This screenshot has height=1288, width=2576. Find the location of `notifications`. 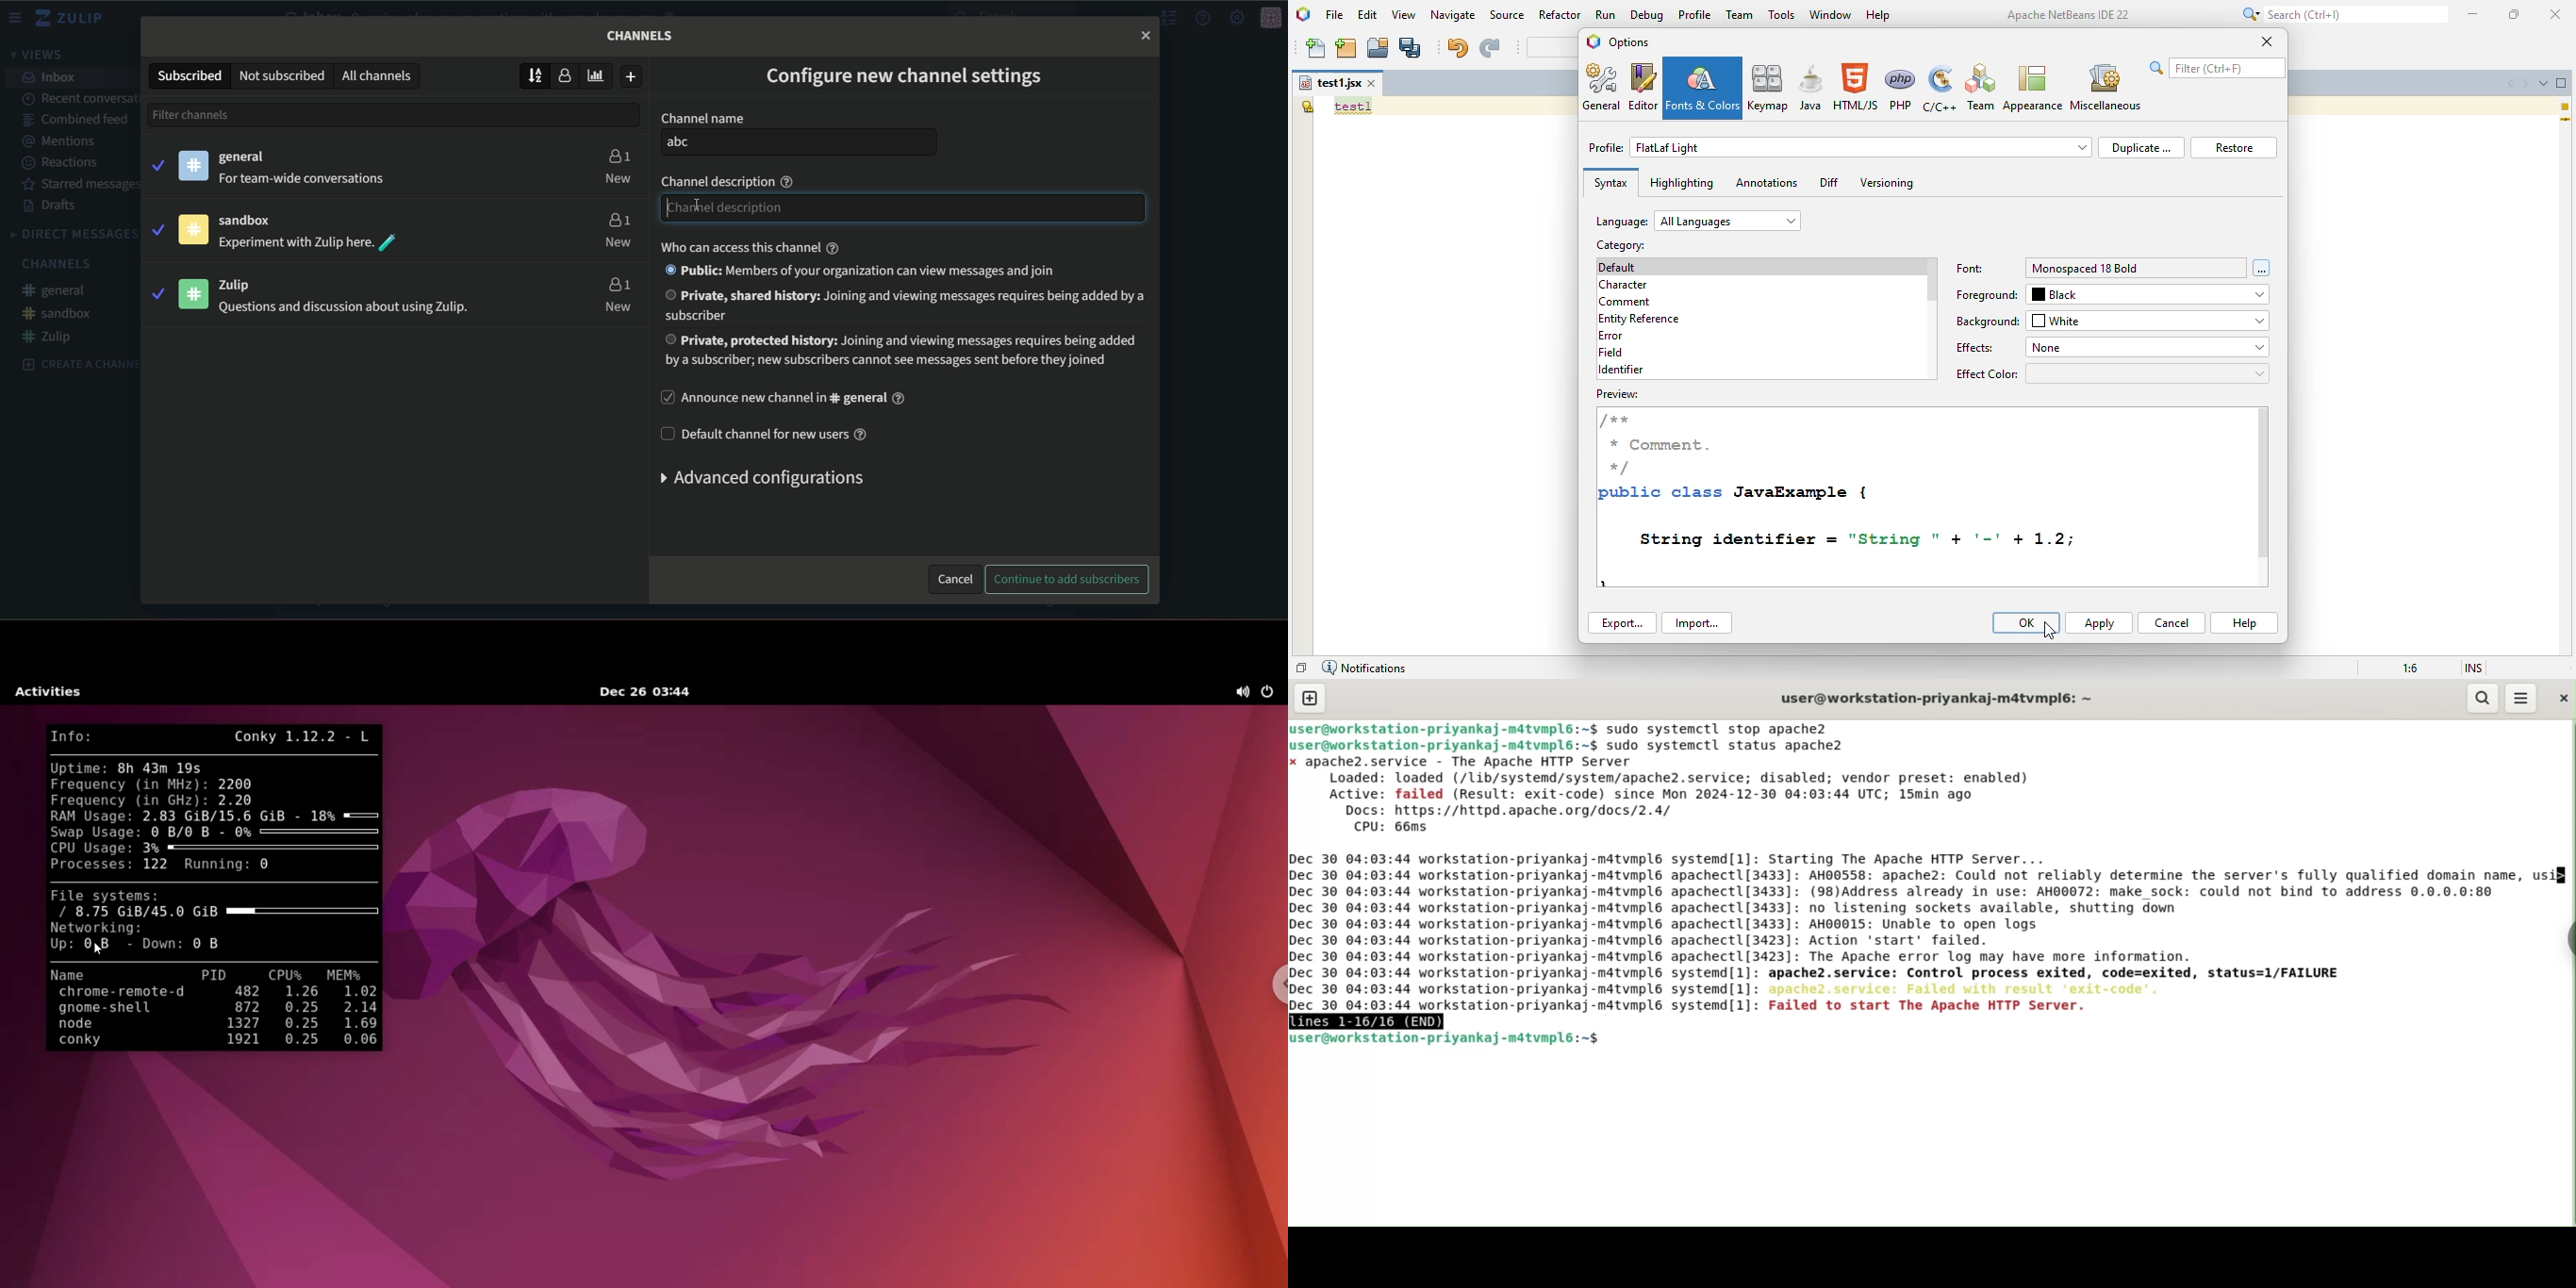

notifications is located at coordinates (1363, 668).